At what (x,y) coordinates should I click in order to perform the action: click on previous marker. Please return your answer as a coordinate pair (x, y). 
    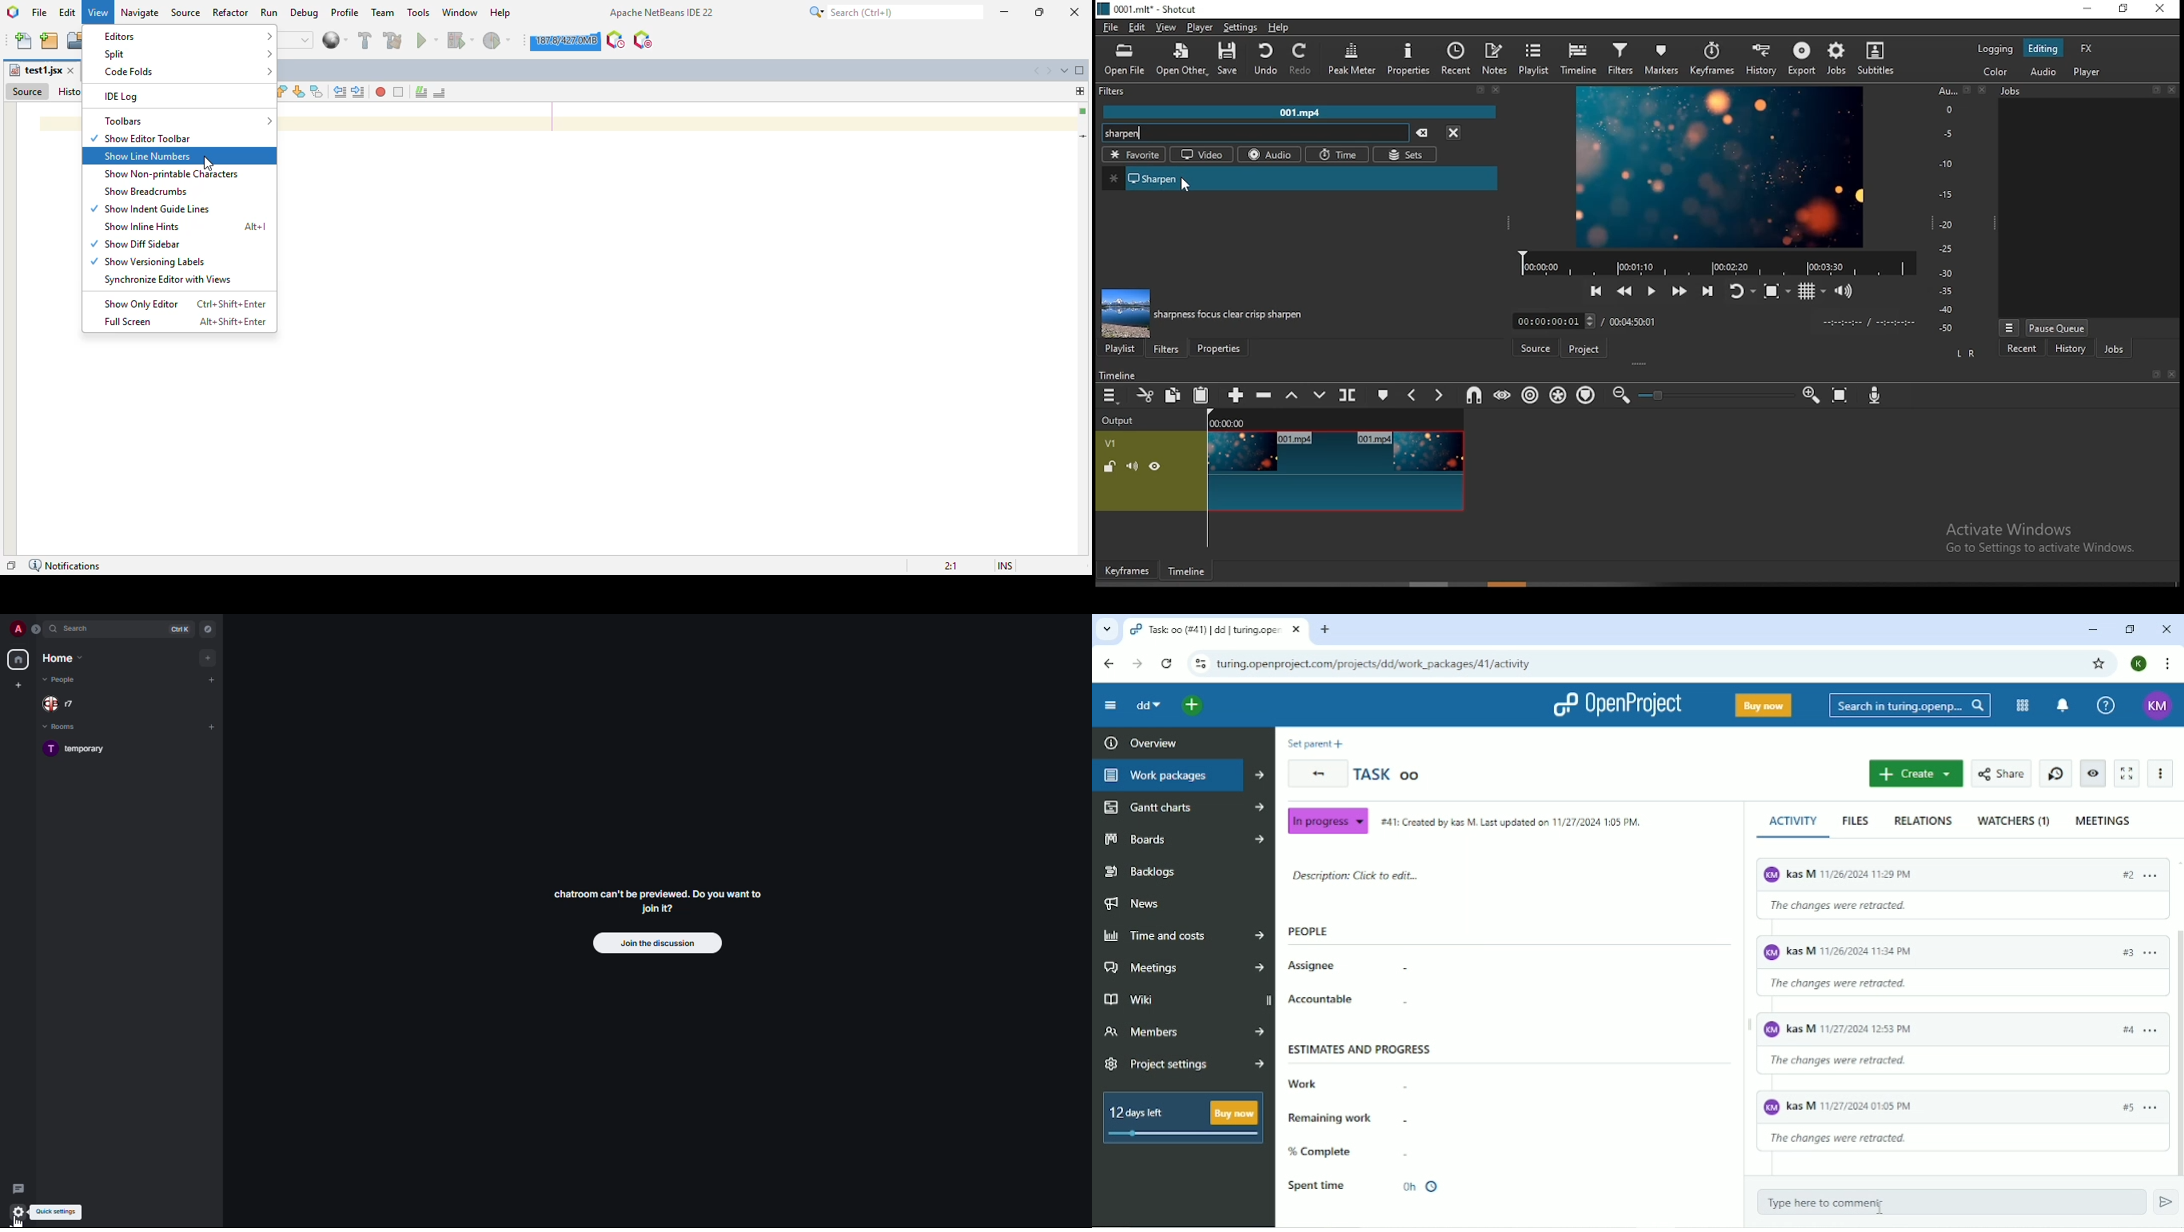
    Looking at the image, I should click on (1412, 393).